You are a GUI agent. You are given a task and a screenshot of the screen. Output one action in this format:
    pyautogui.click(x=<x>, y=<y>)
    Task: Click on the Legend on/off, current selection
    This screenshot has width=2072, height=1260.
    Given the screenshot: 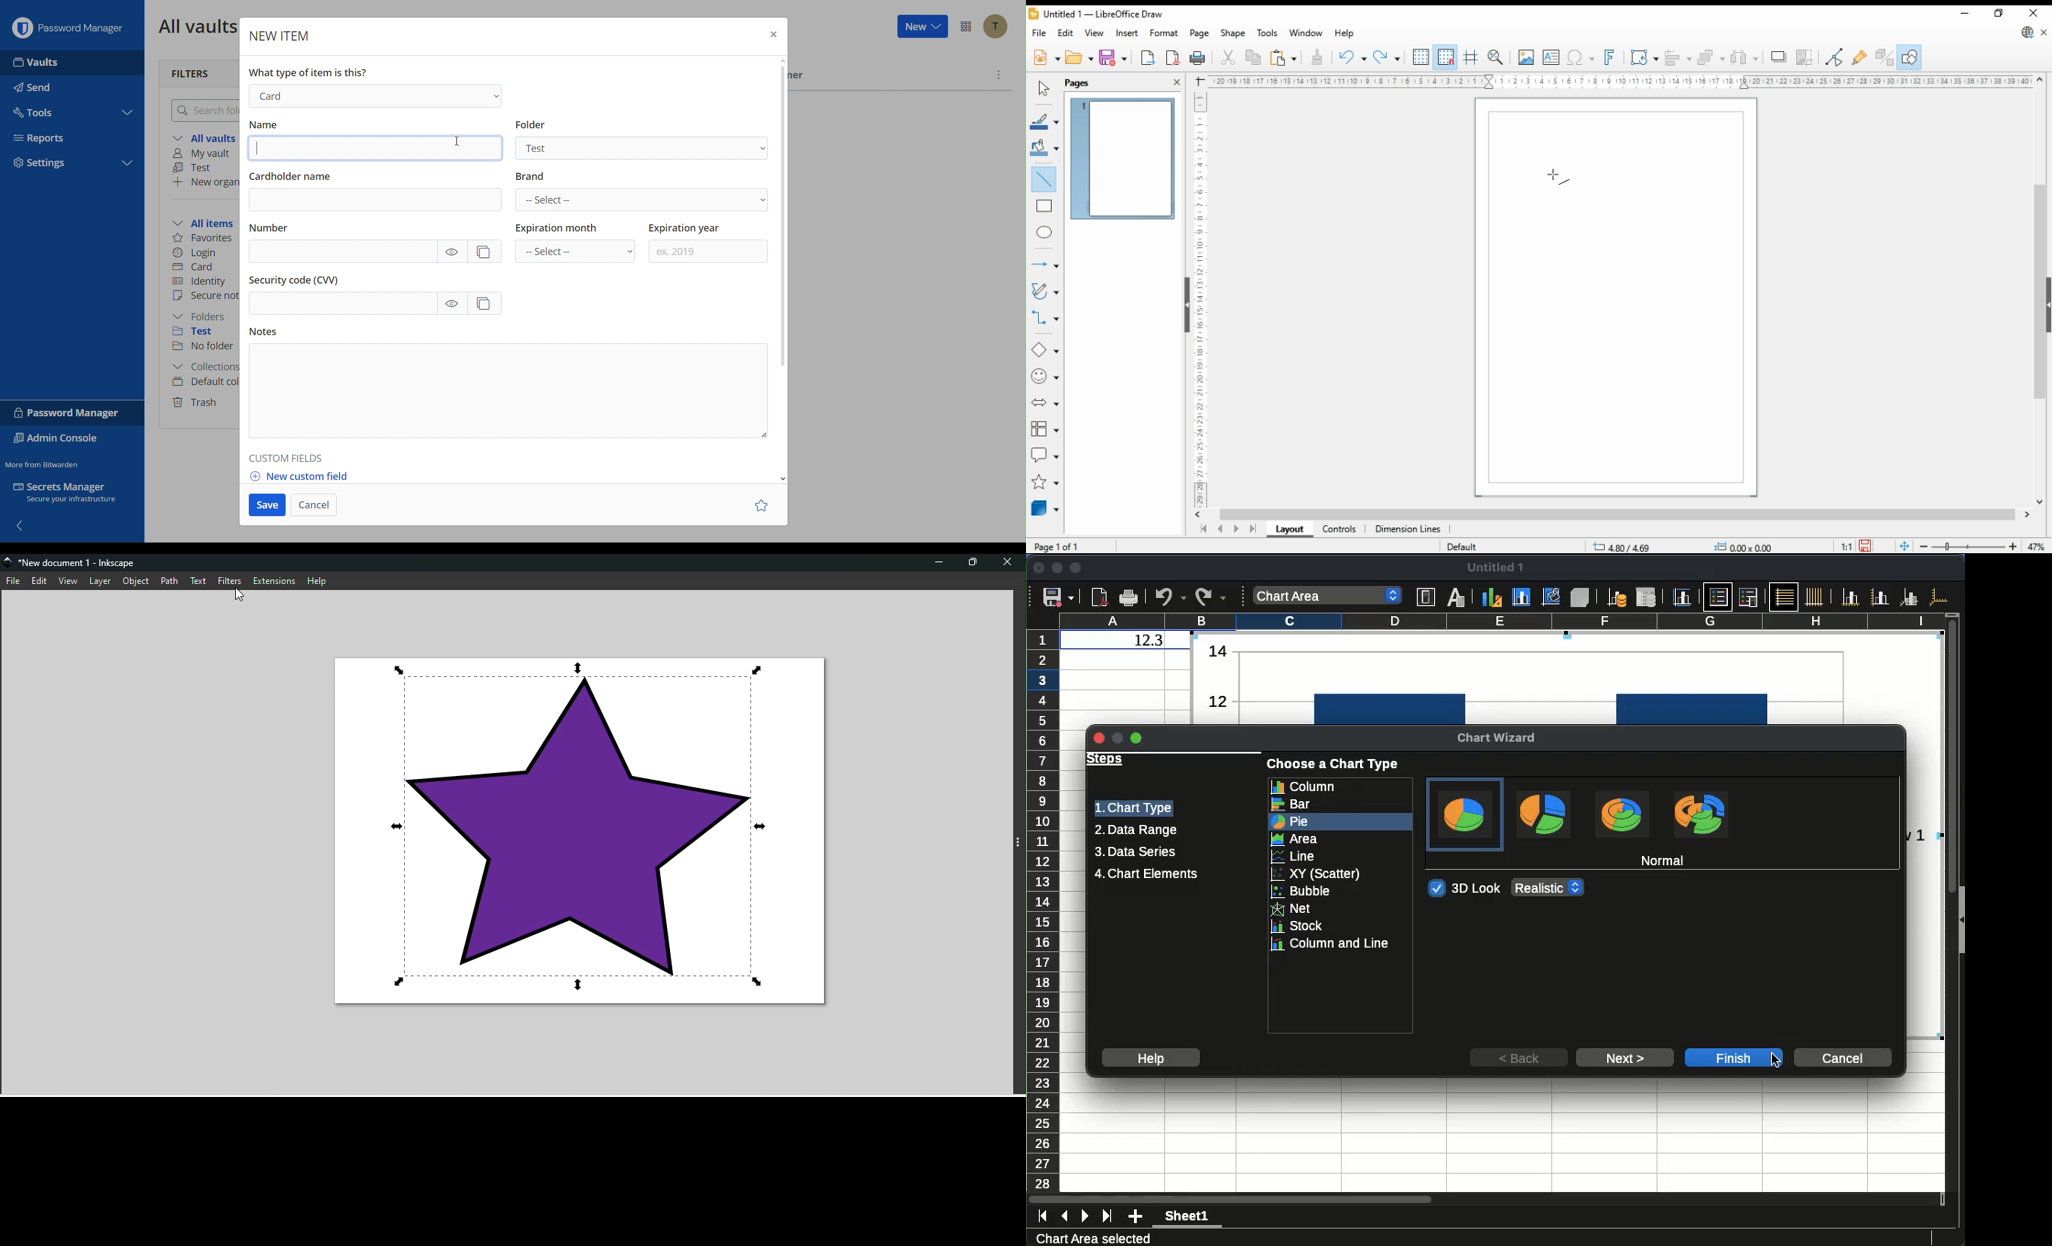 What is the action you would take?
    pyautogui.click(x=1718, y=596)
    